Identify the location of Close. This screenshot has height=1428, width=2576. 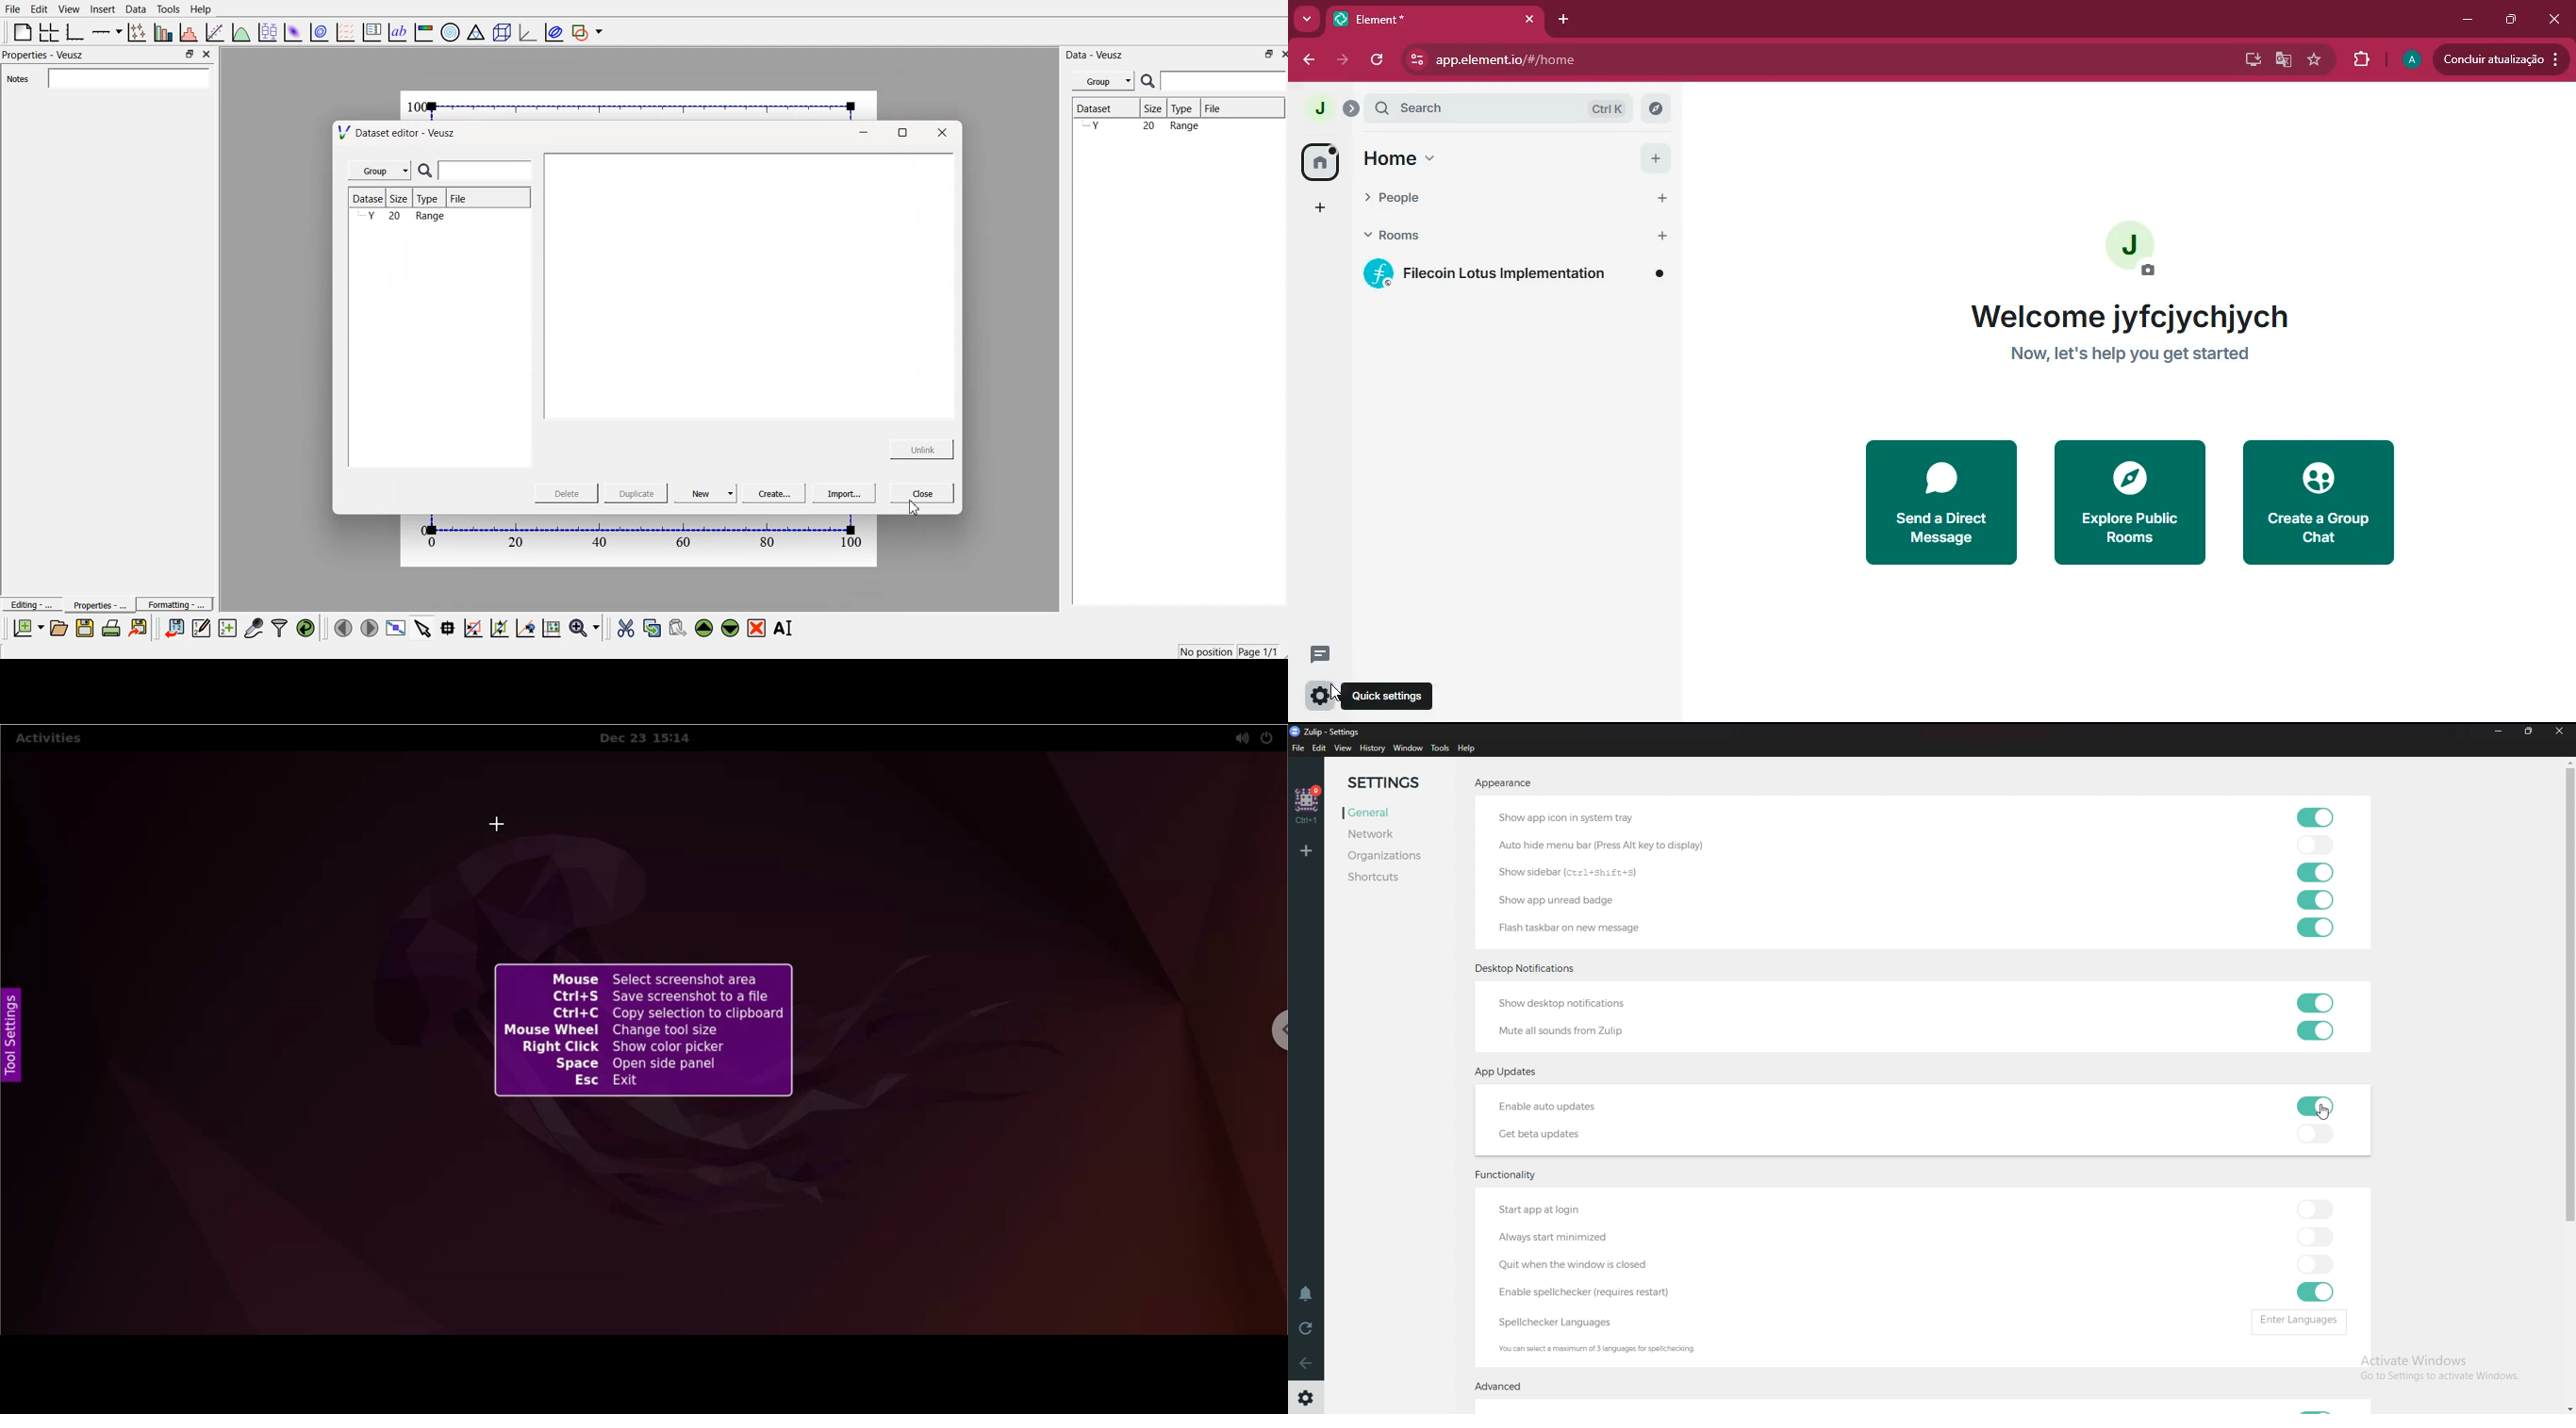
(2563, 735).